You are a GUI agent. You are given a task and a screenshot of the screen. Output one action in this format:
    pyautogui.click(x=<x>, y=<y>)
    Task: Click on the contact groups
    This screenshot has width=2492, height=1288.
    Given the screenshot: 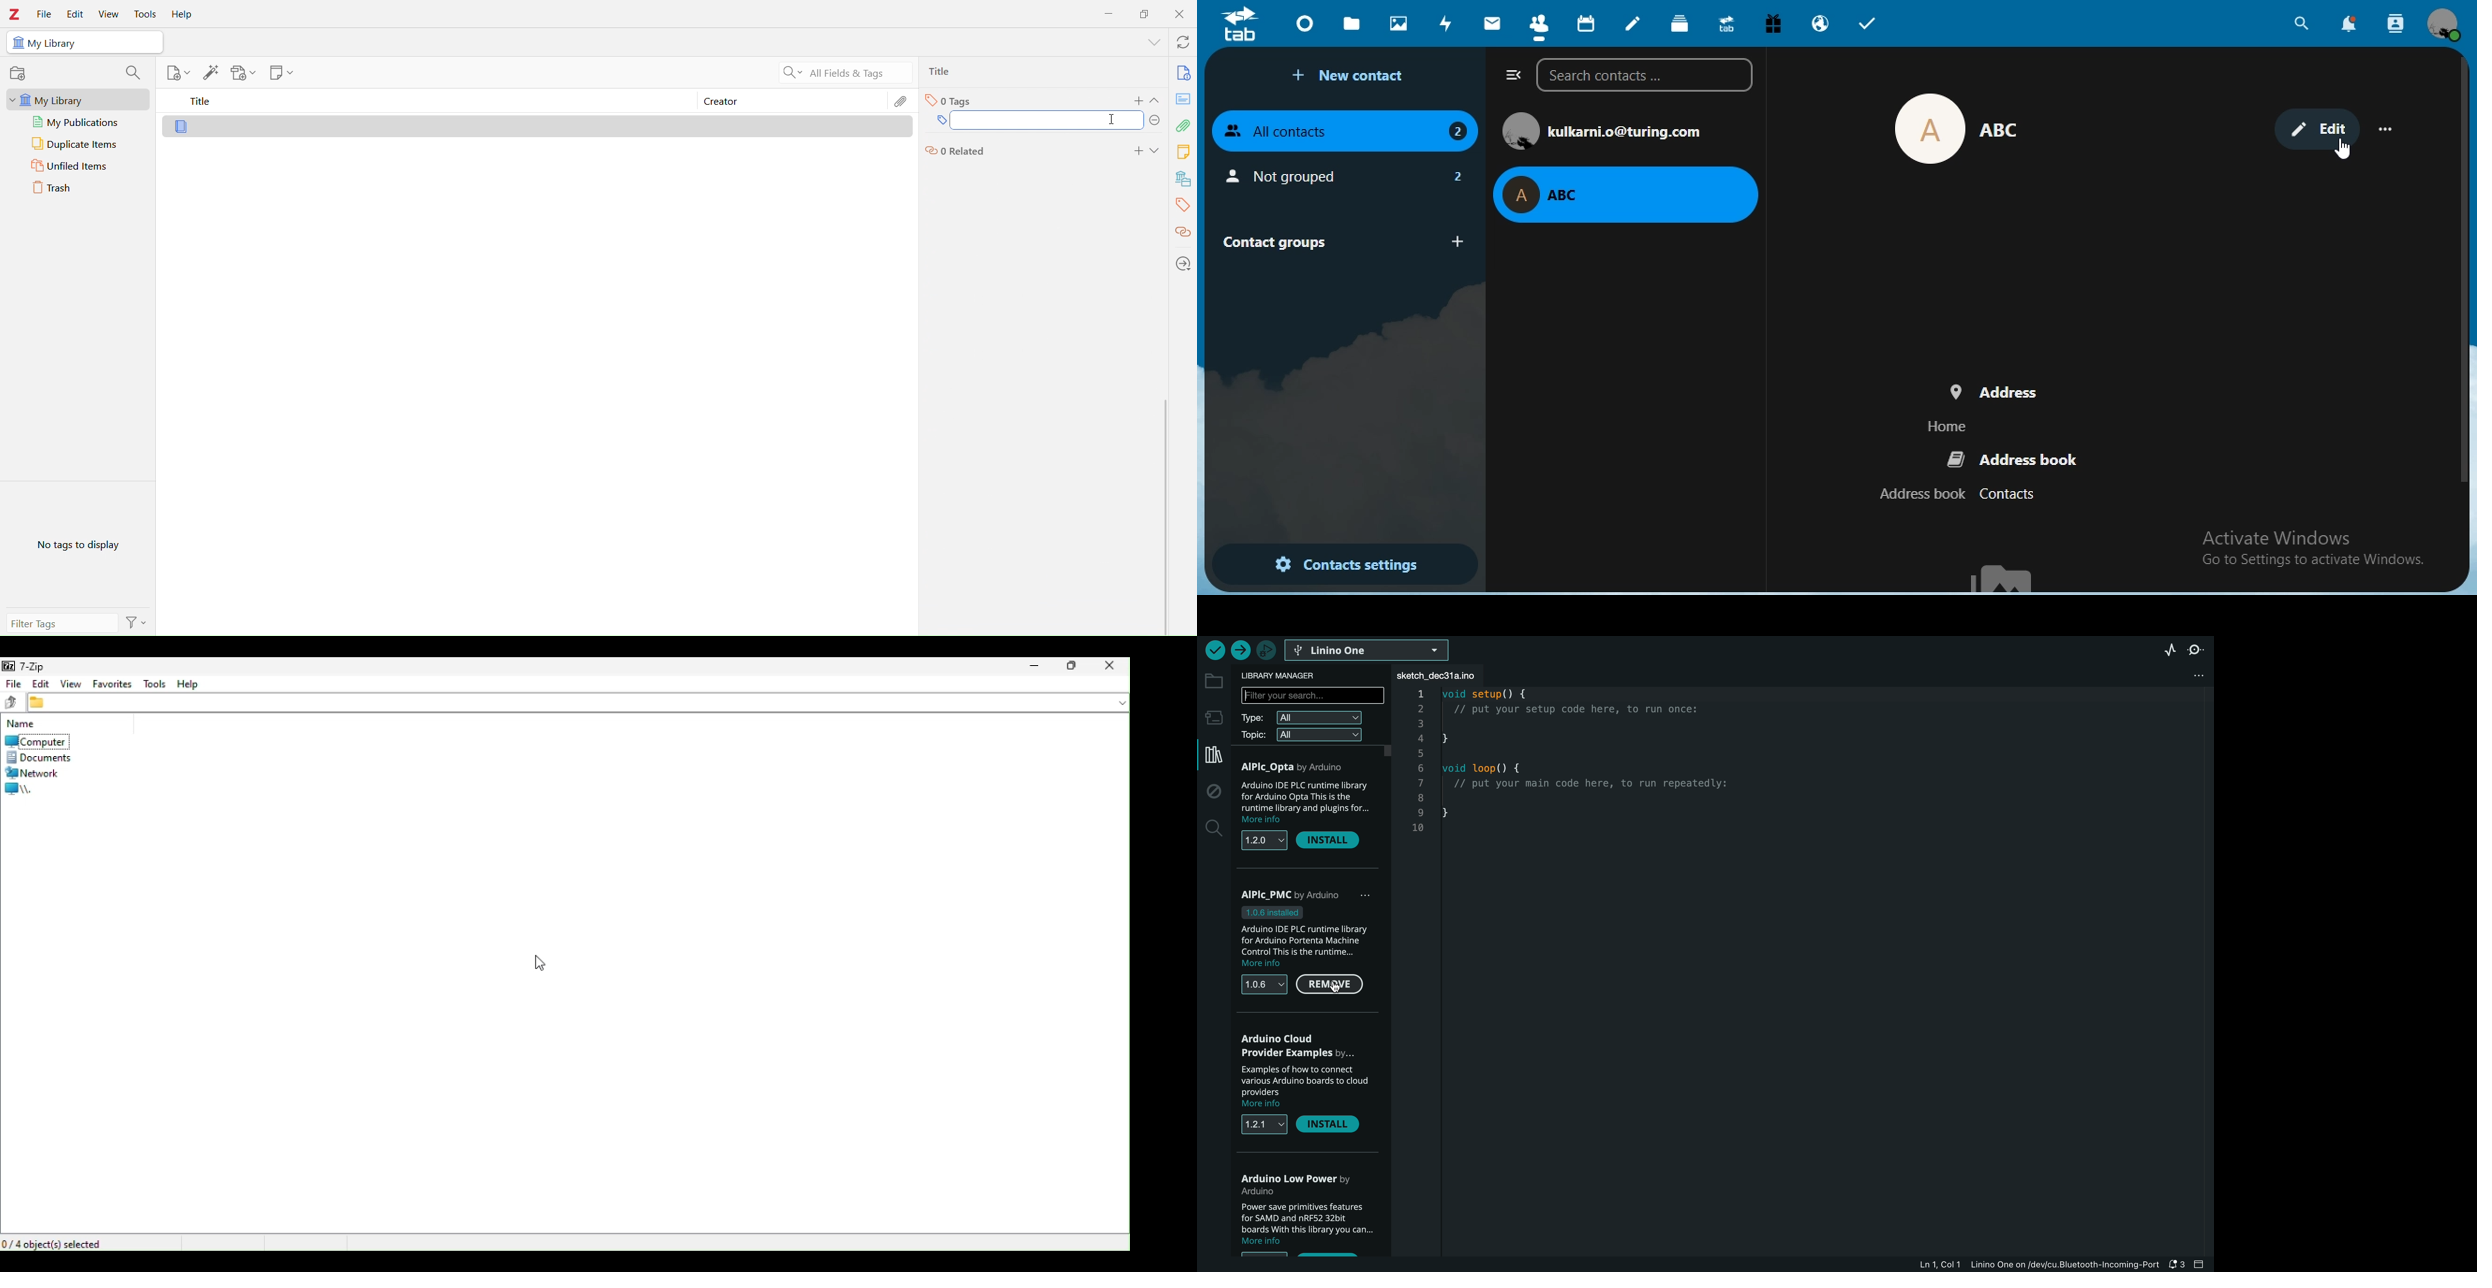 What is the action you would take?
    pyautogui.click(x=1338, y=241)
    